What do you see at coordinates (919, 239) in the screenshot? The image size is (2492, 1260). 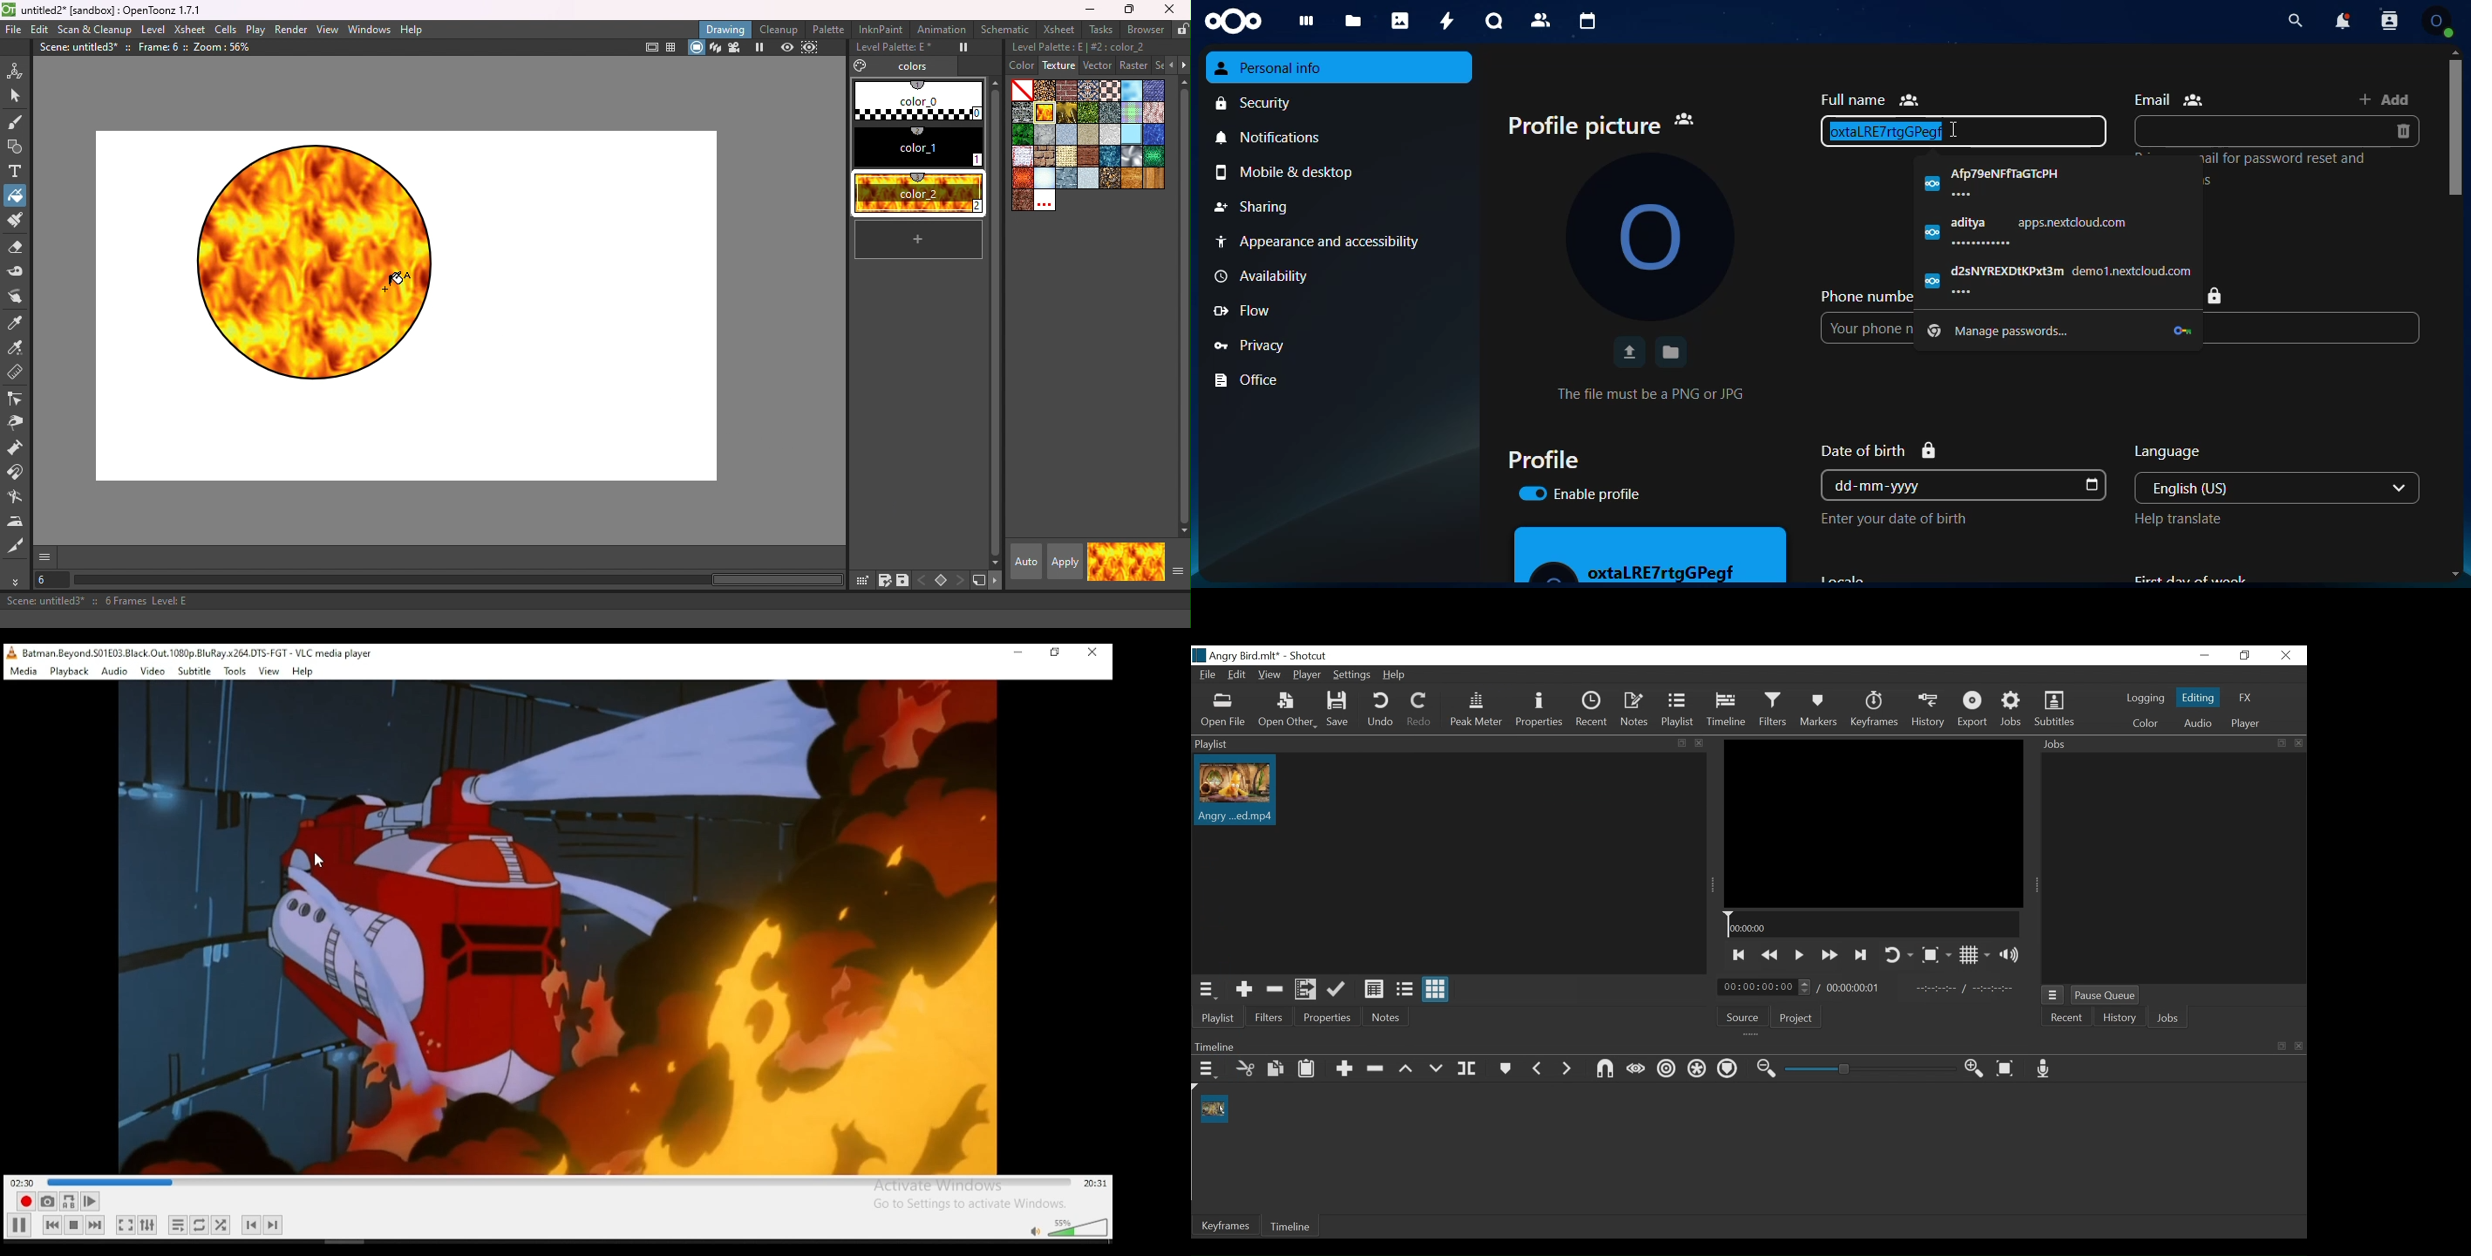 I see `new style` at bounding box center [919, 239].